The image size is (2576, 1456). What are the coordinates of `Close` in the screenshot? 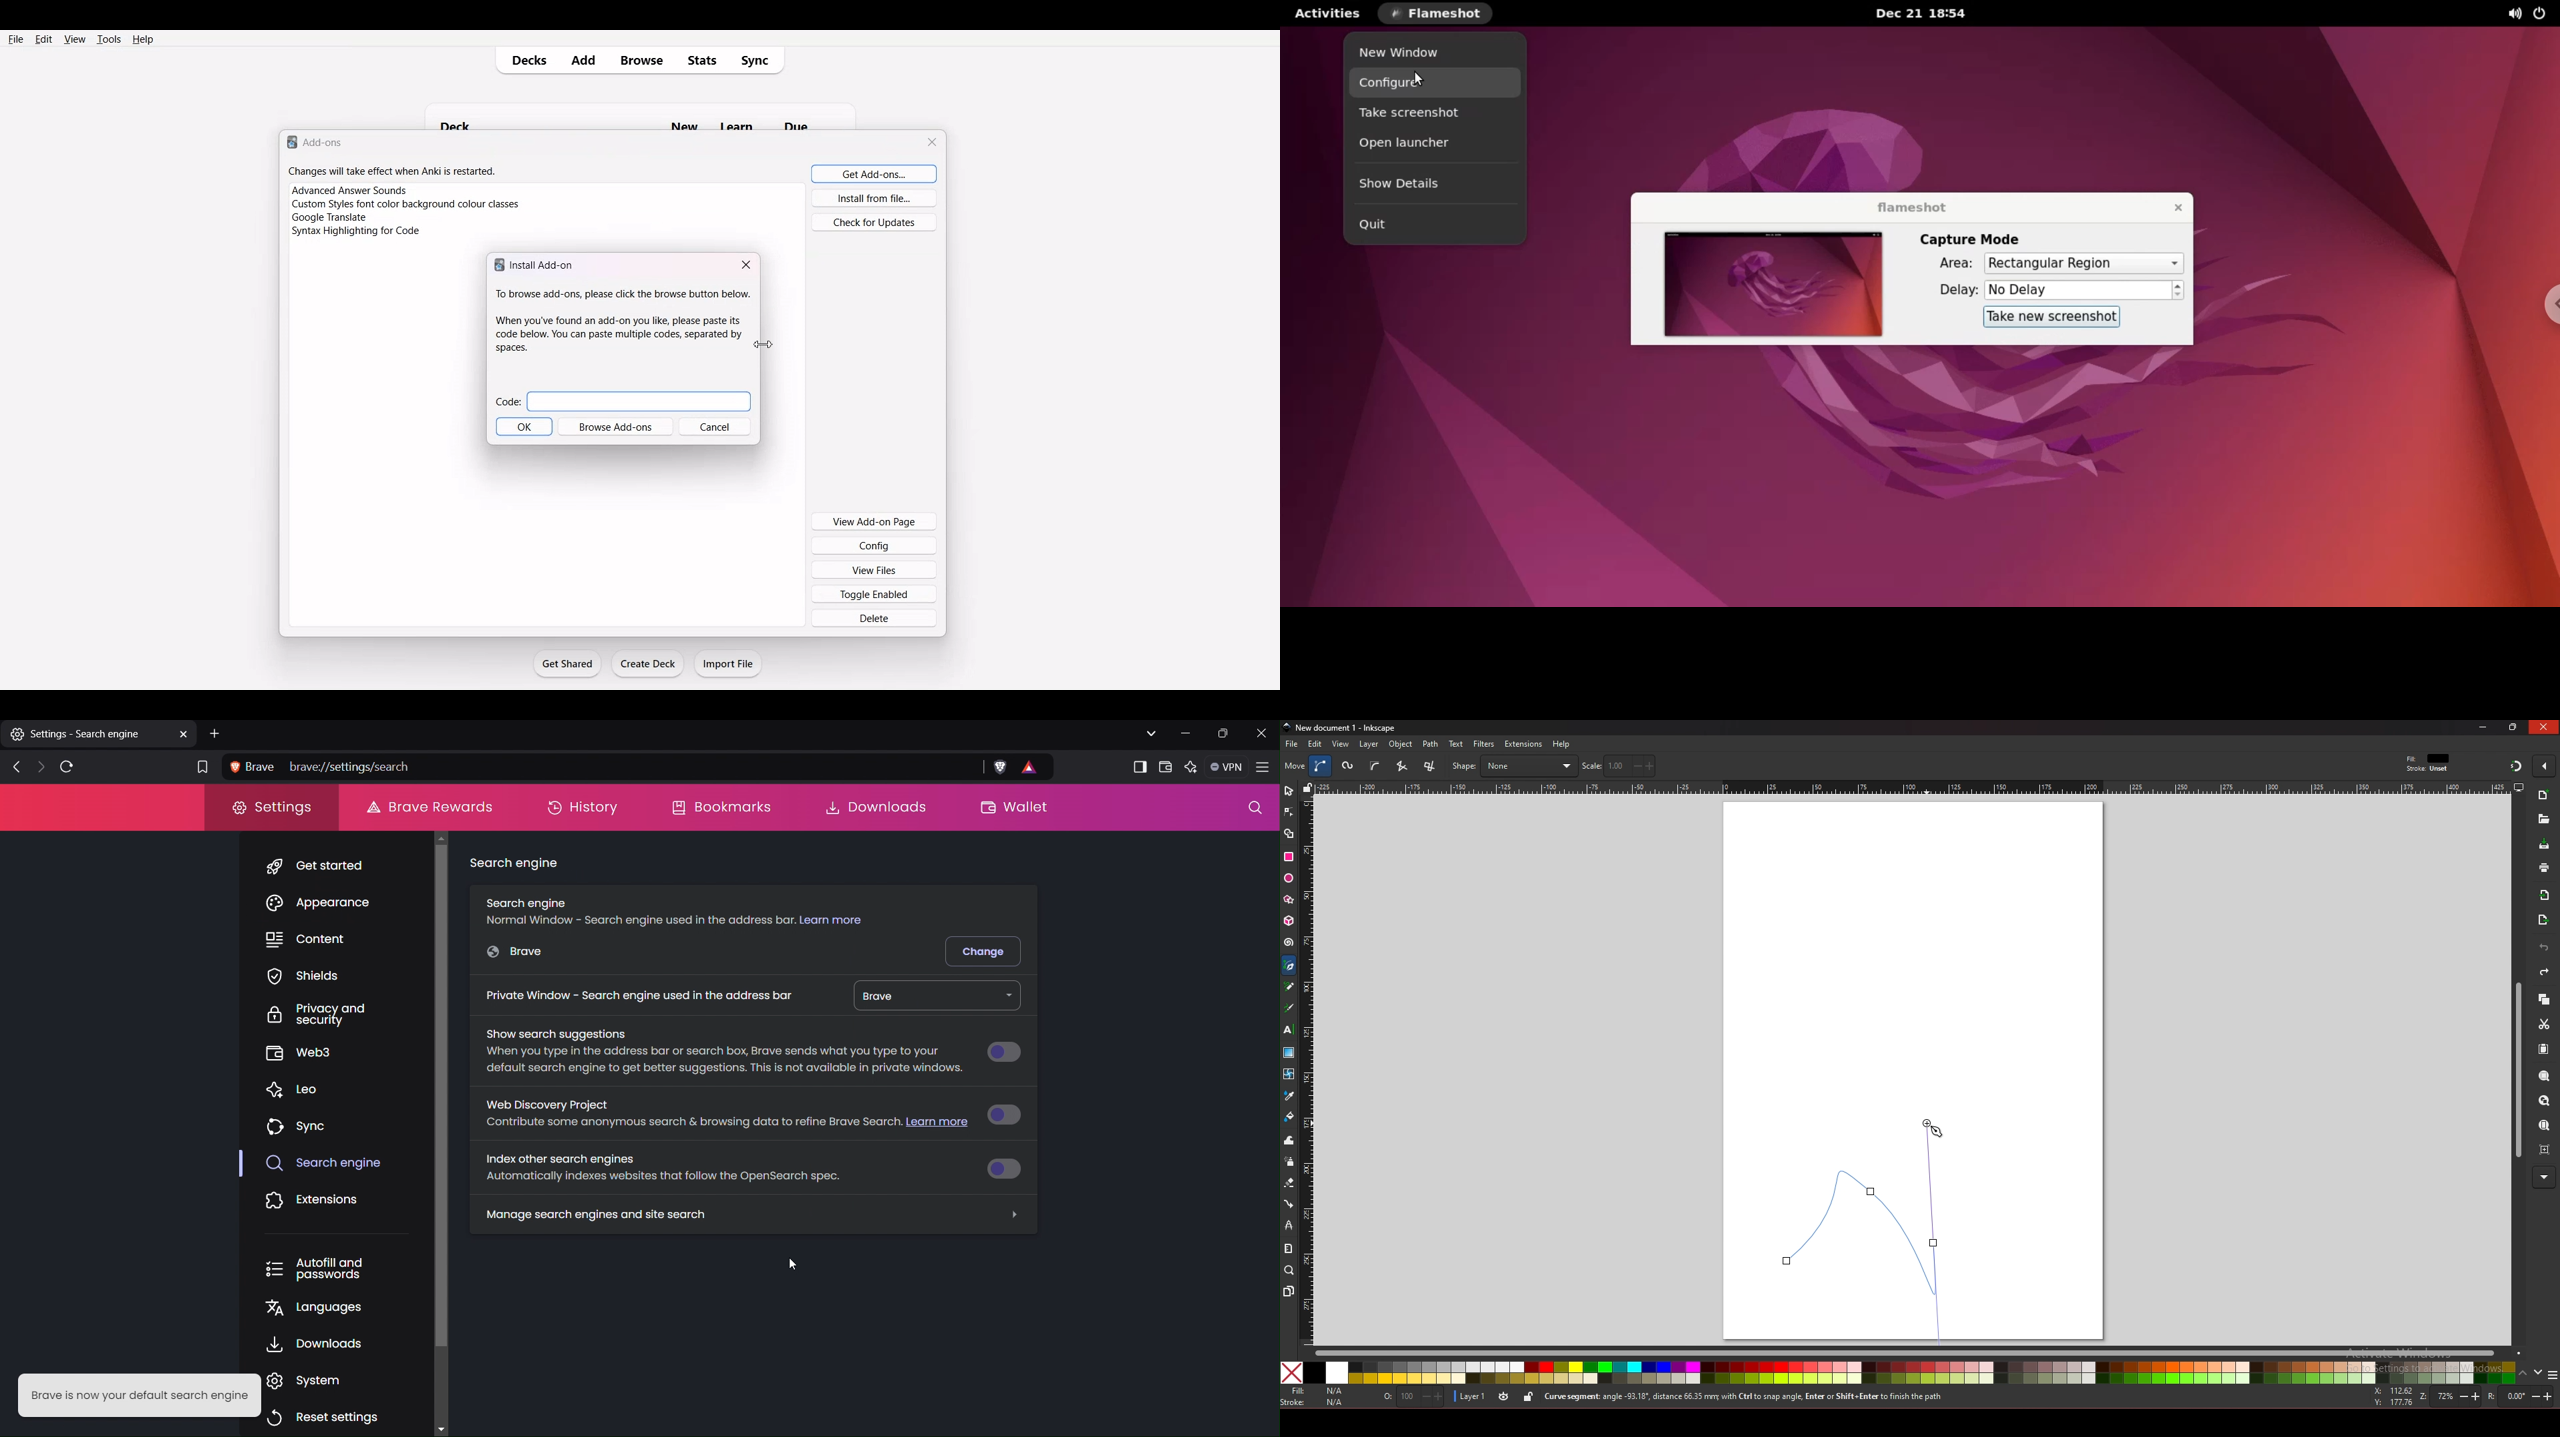 It's located at (934, 142).